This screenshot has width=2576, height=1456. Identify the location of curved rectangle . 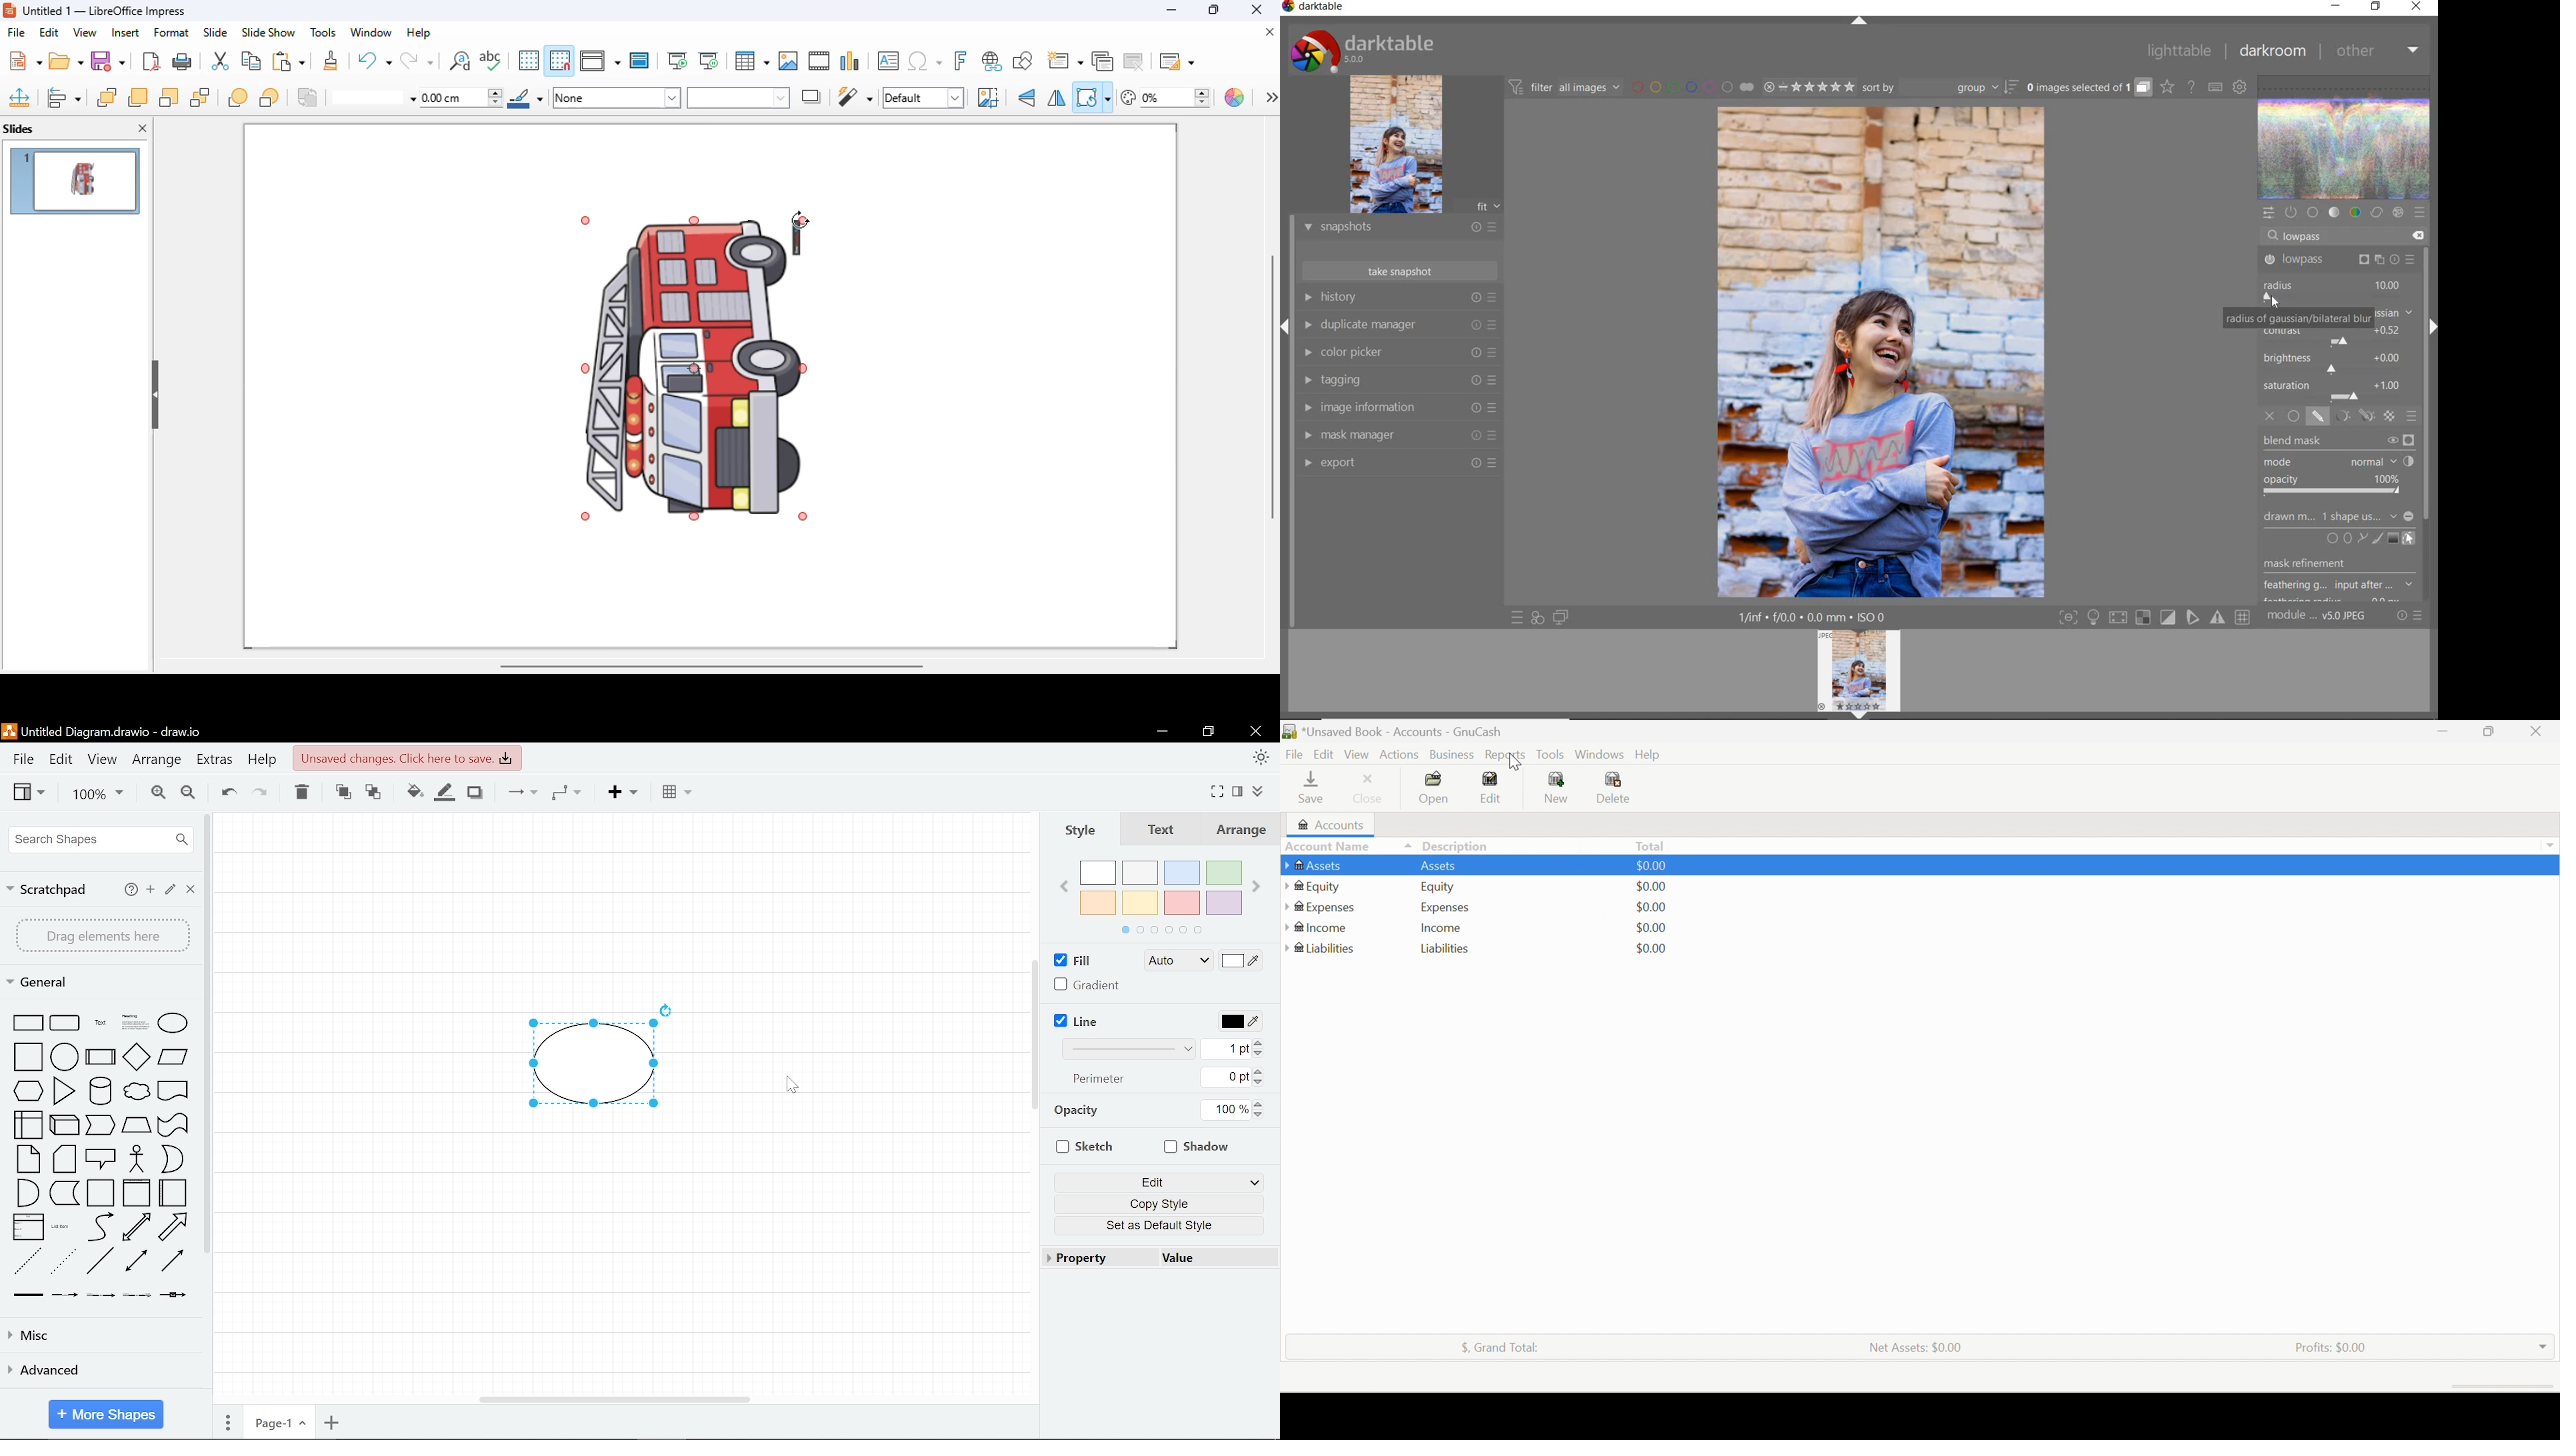
(66, 1022).